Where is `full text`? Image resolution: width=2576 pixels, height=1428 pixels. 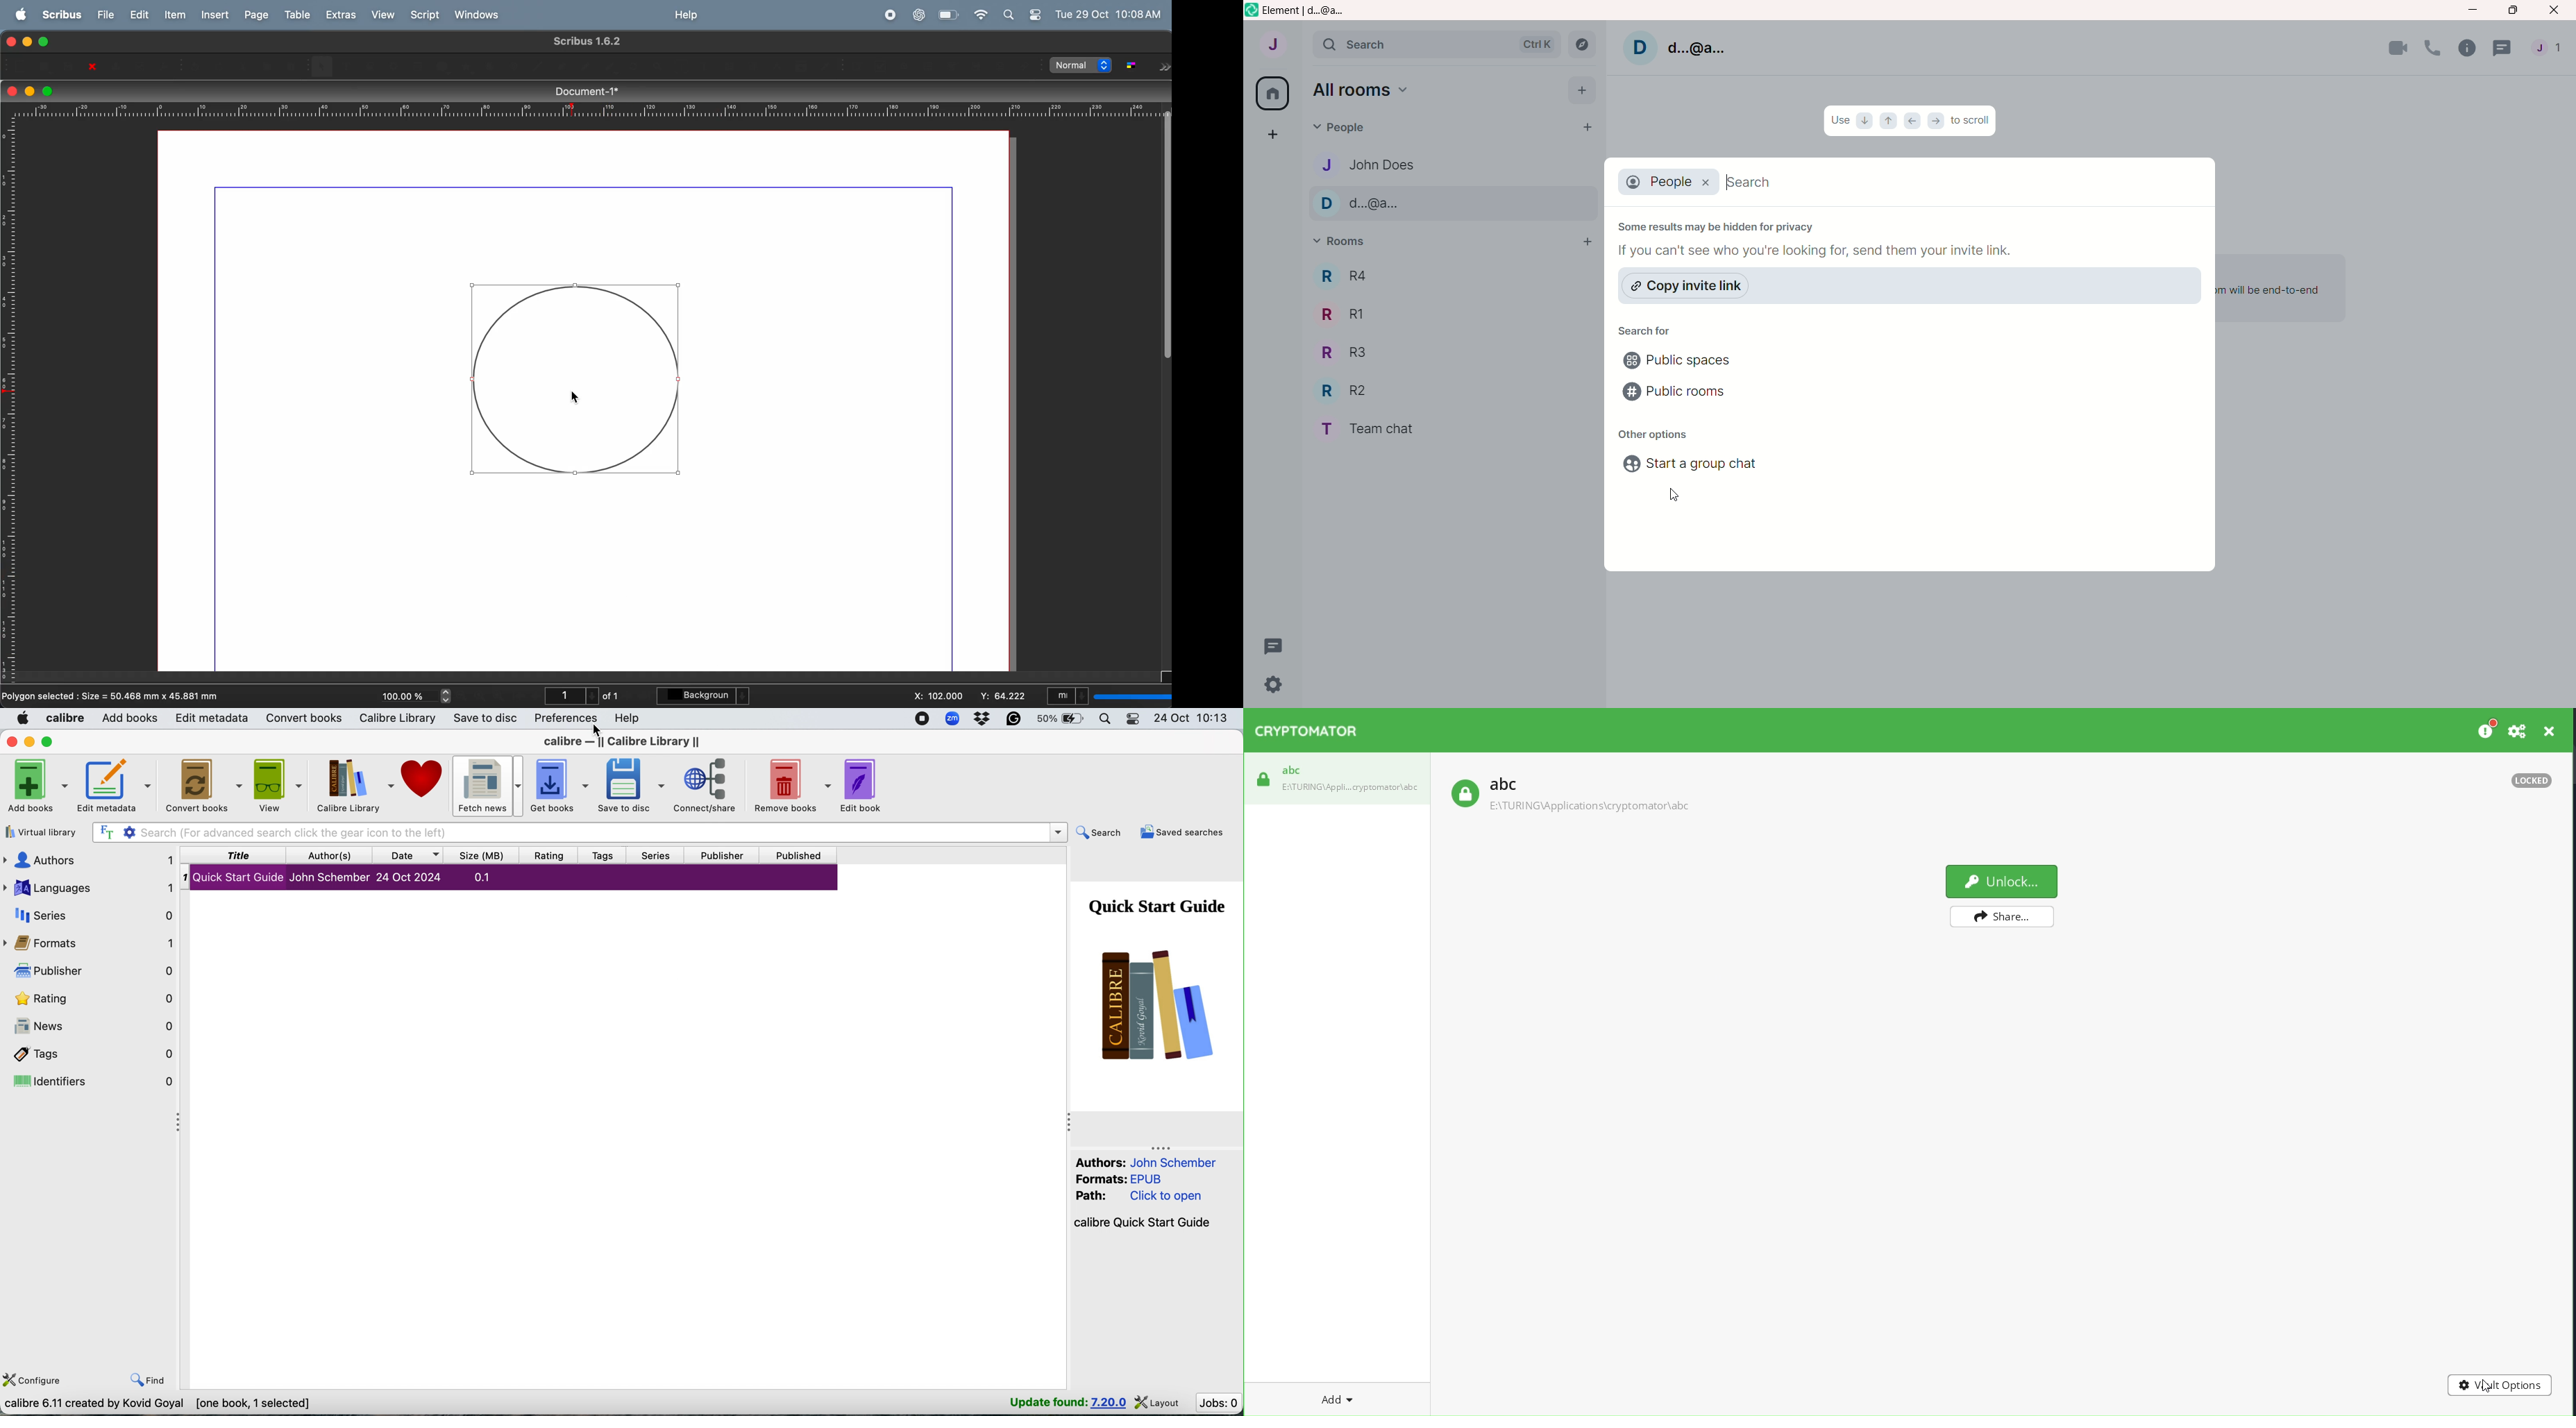 full text is located at coordinates (105, 832).